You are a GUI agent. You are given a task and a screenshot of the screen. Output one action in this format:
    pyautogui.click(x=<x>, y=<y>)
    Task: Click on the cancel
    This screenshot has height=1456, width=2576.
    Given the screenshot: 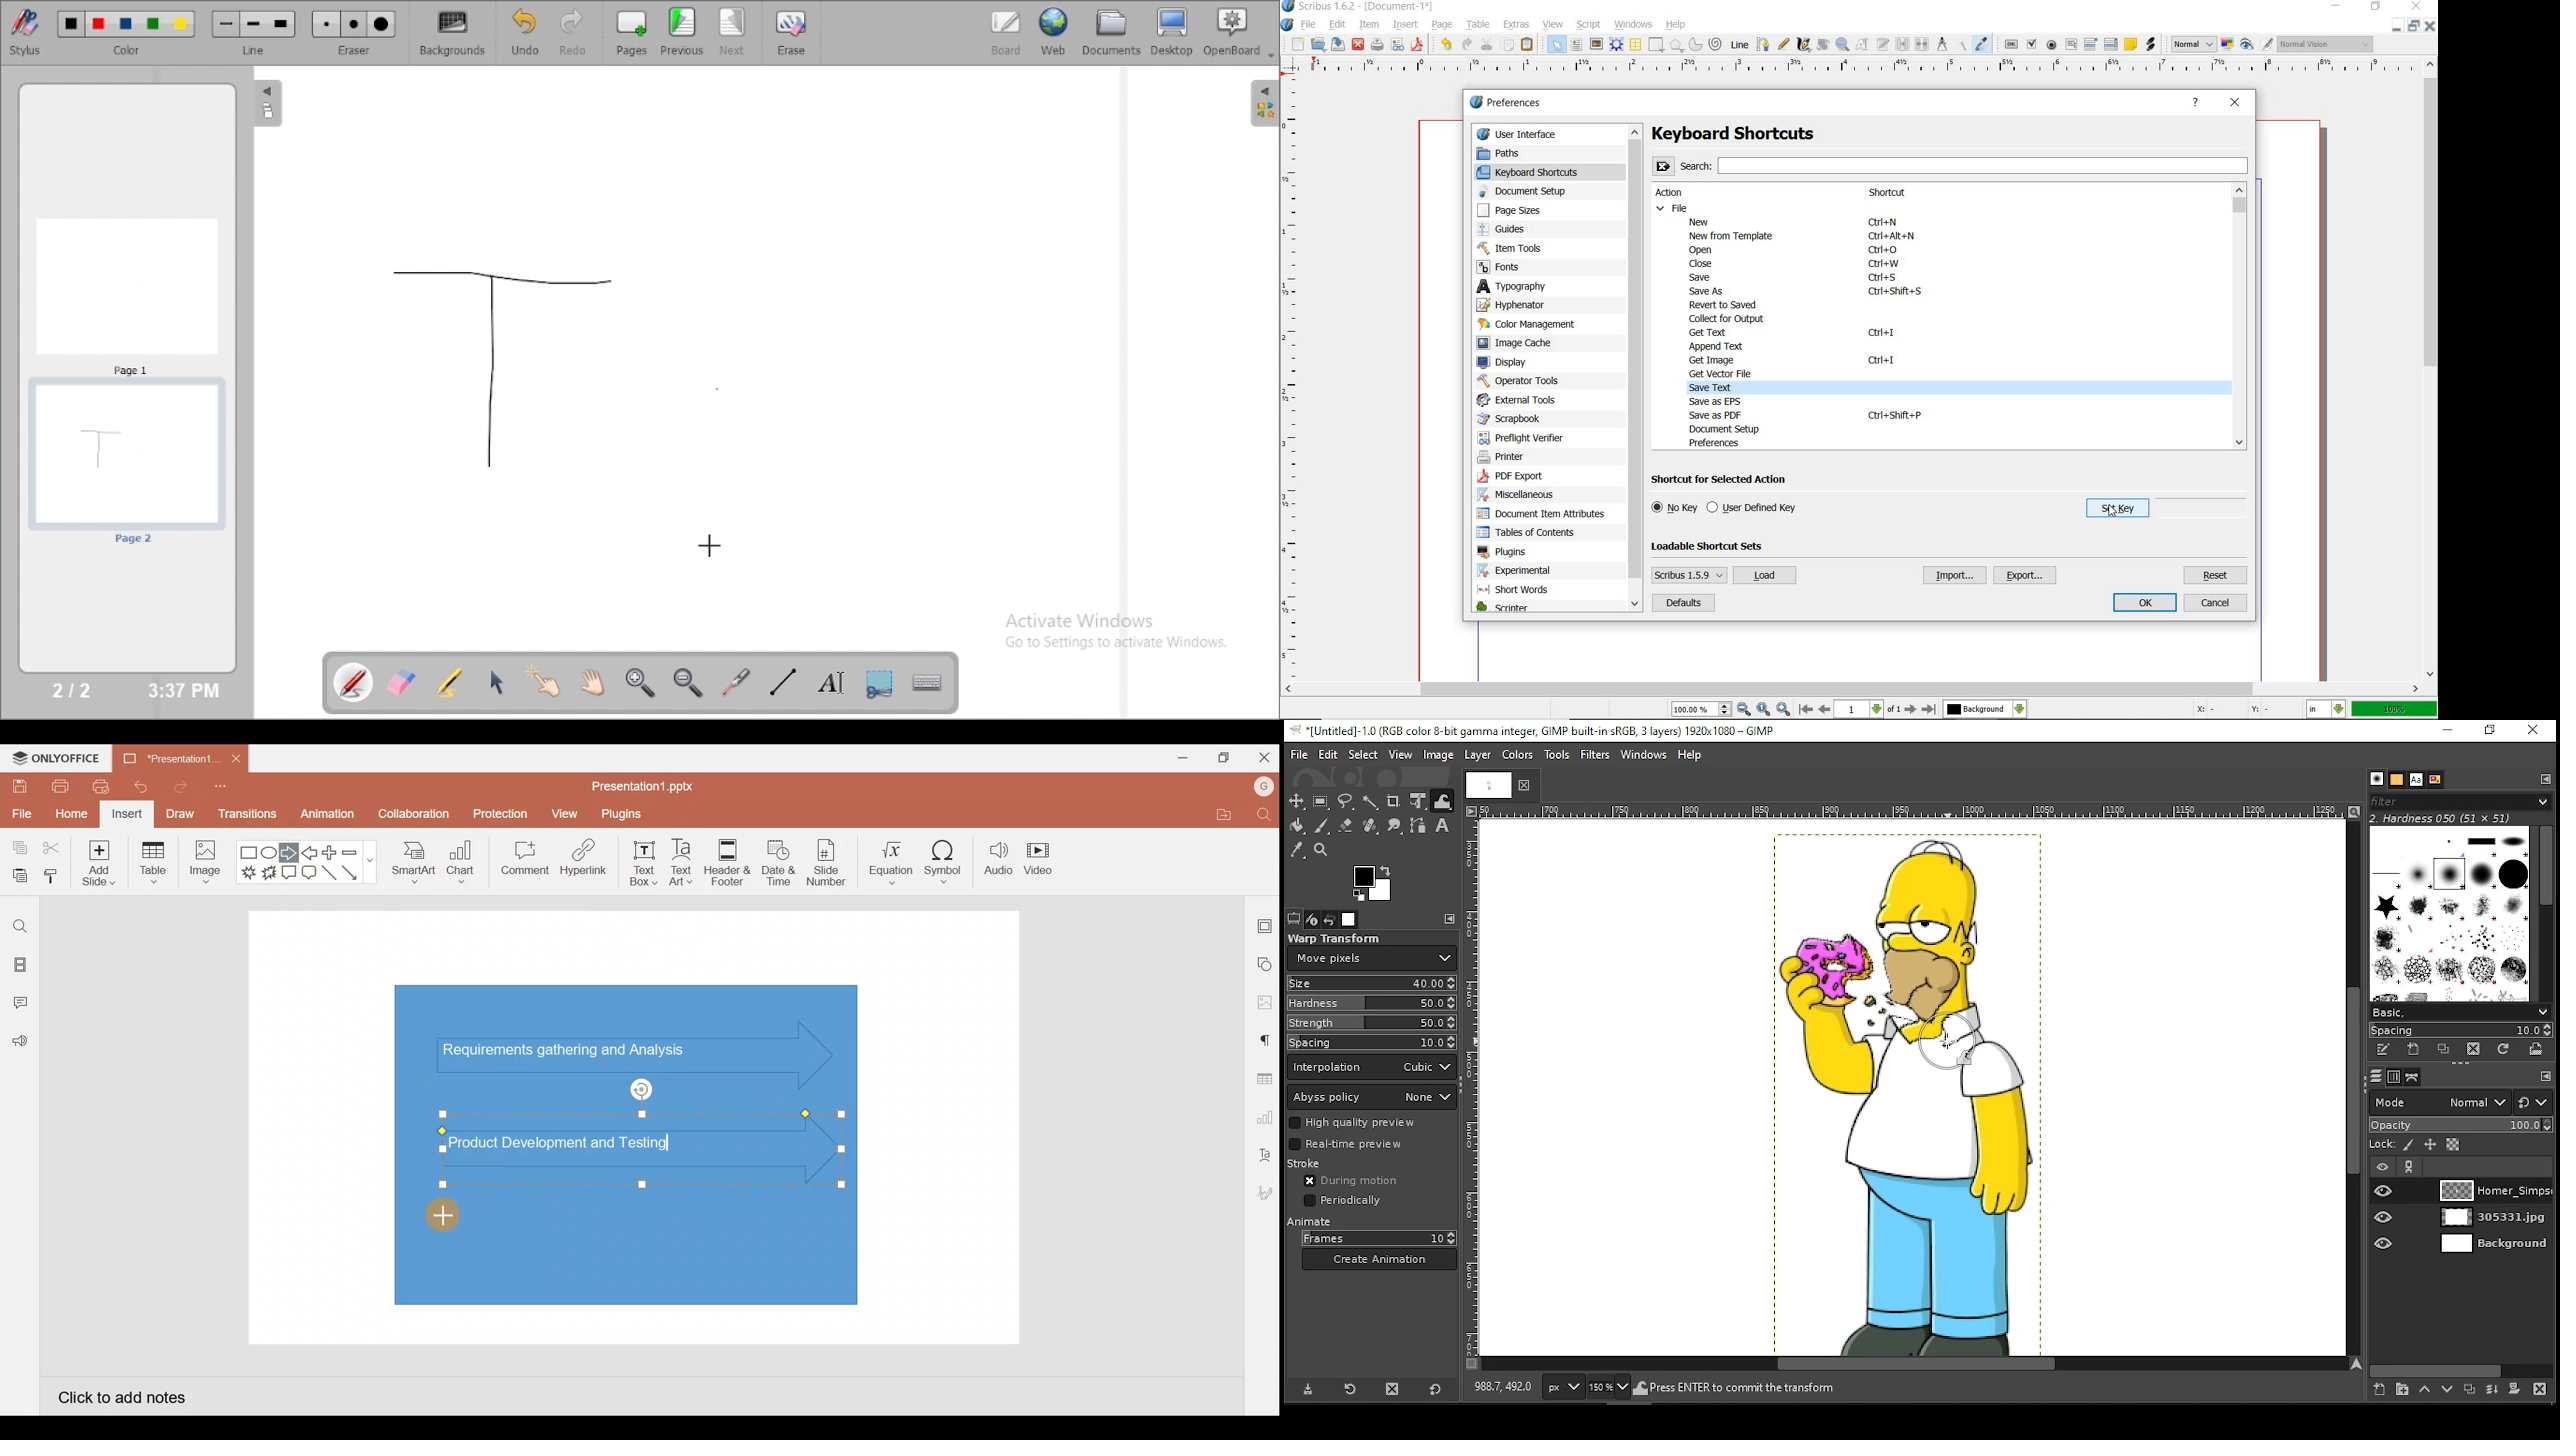 What is the action you would take?
    pyautogui.click(x=2216, y=603)
    